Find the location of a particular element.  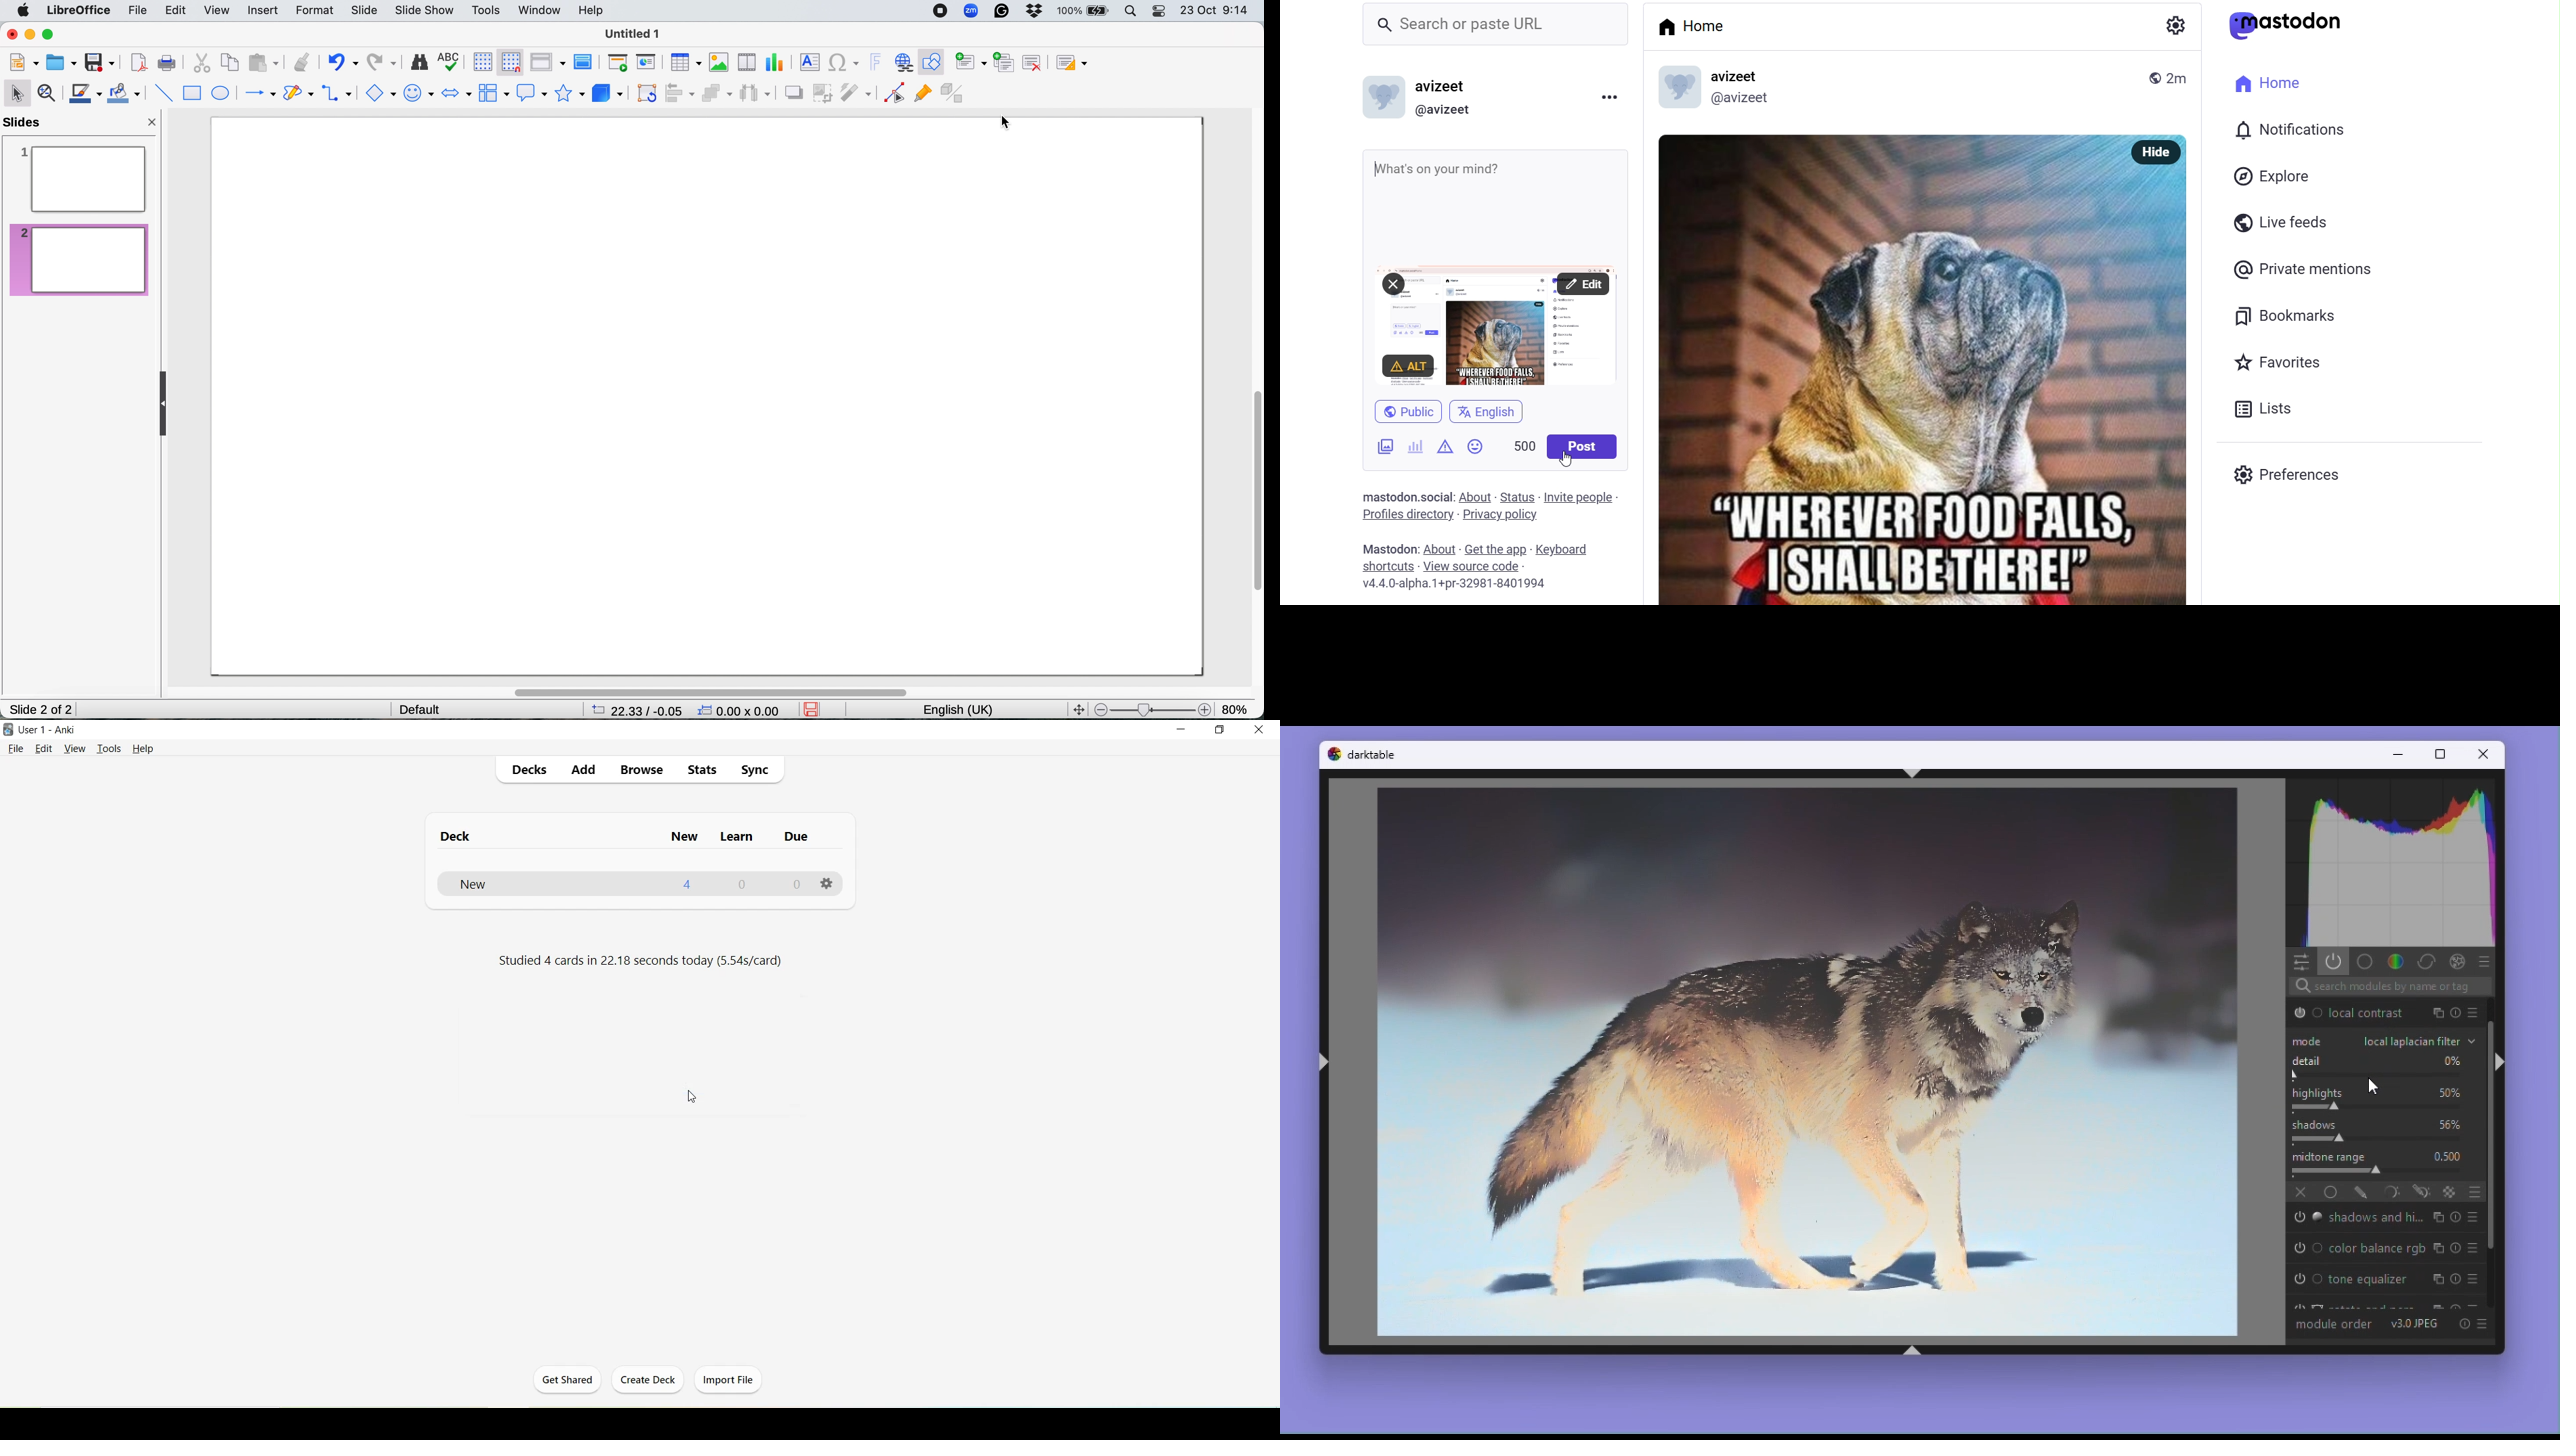

Shadows is located at coordinates (2386, 1131).